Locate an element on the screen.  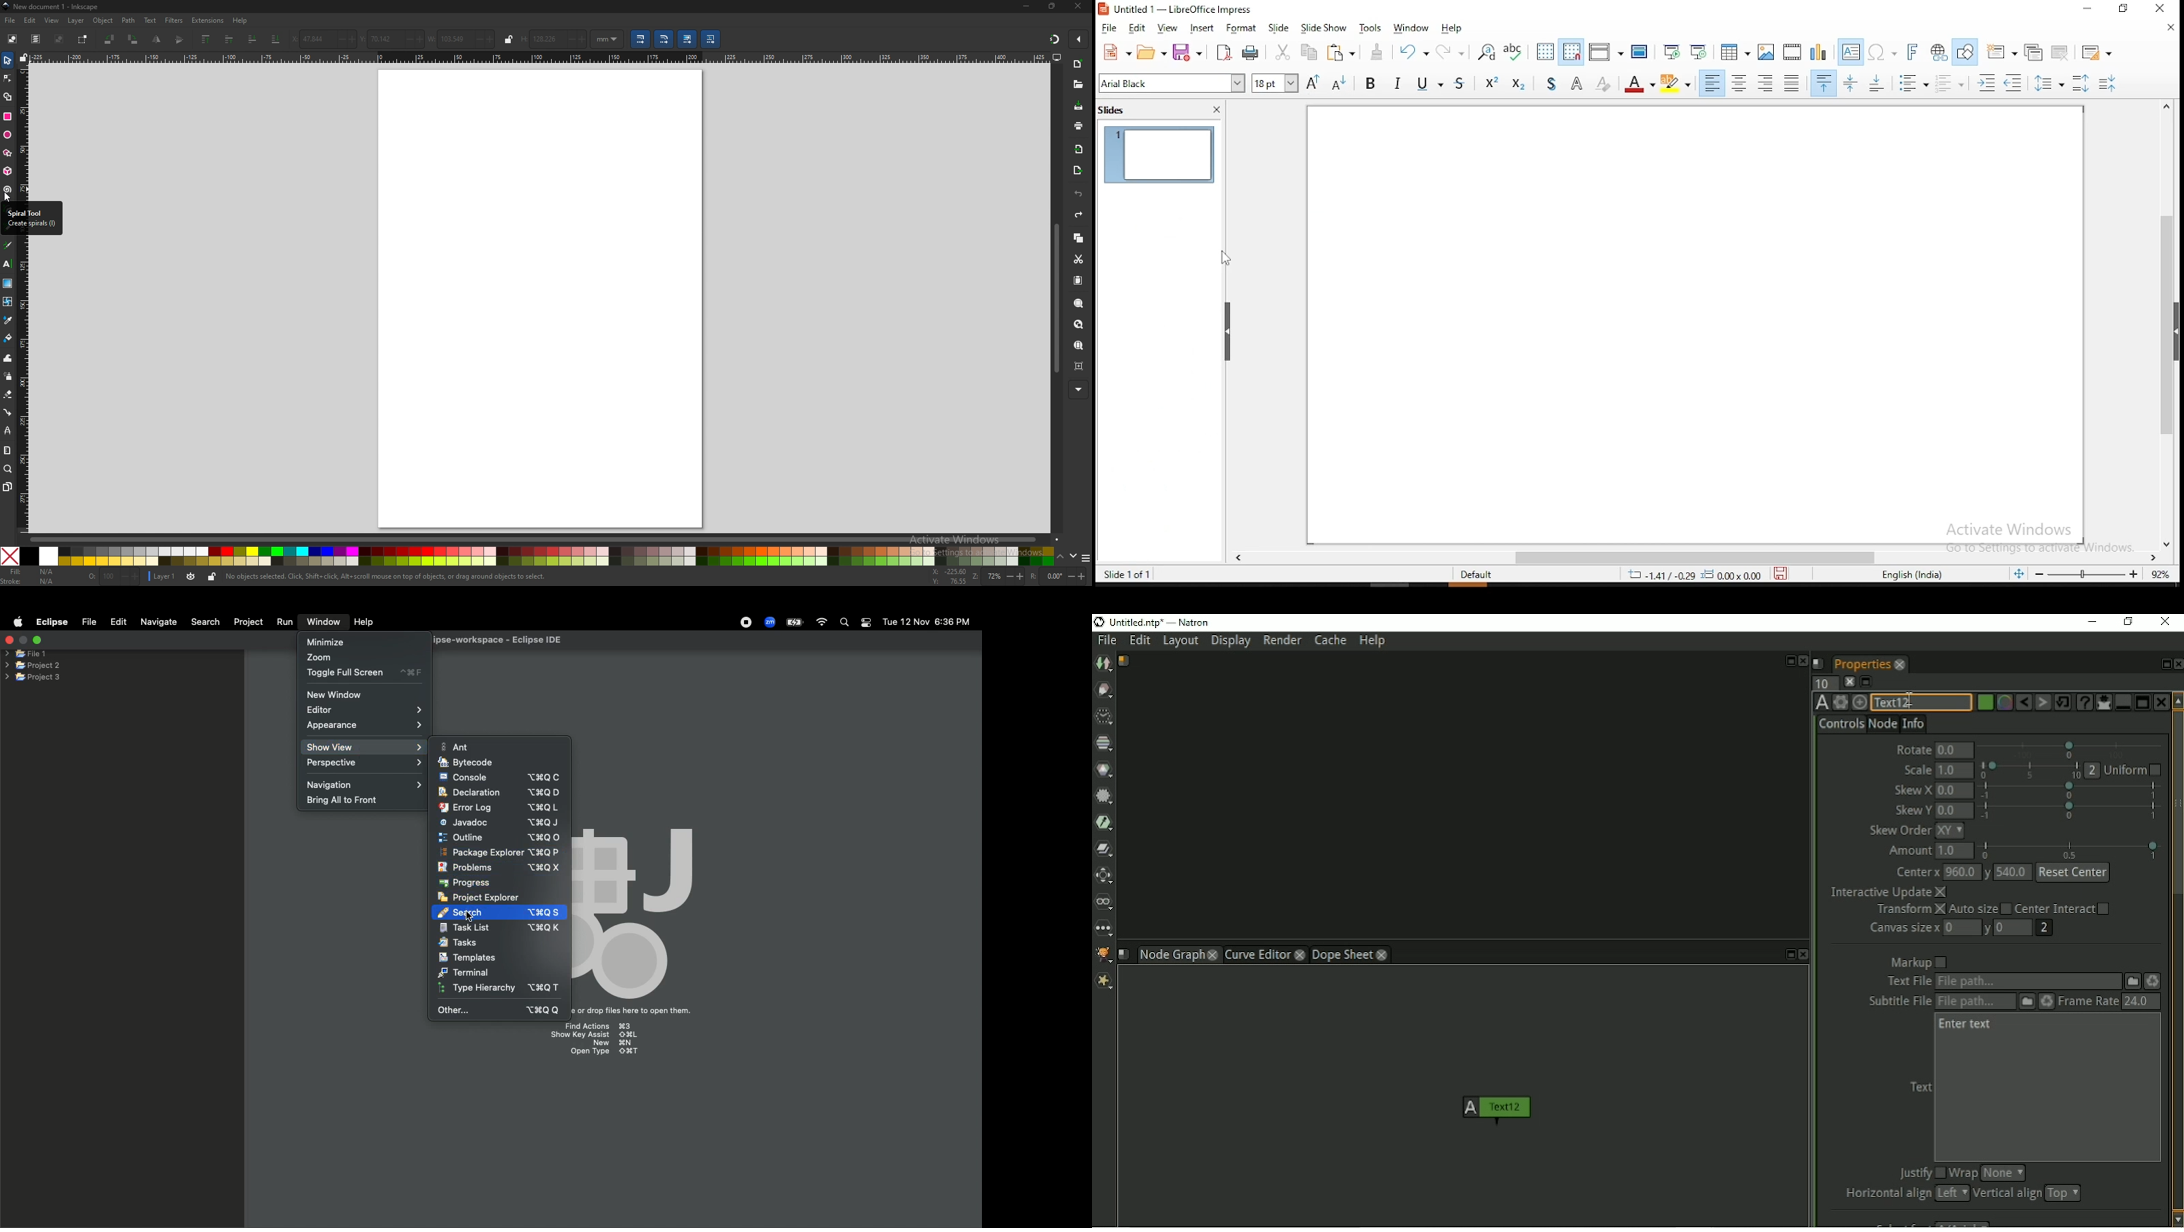
horizontal scale is located at coordinates (537, 57).